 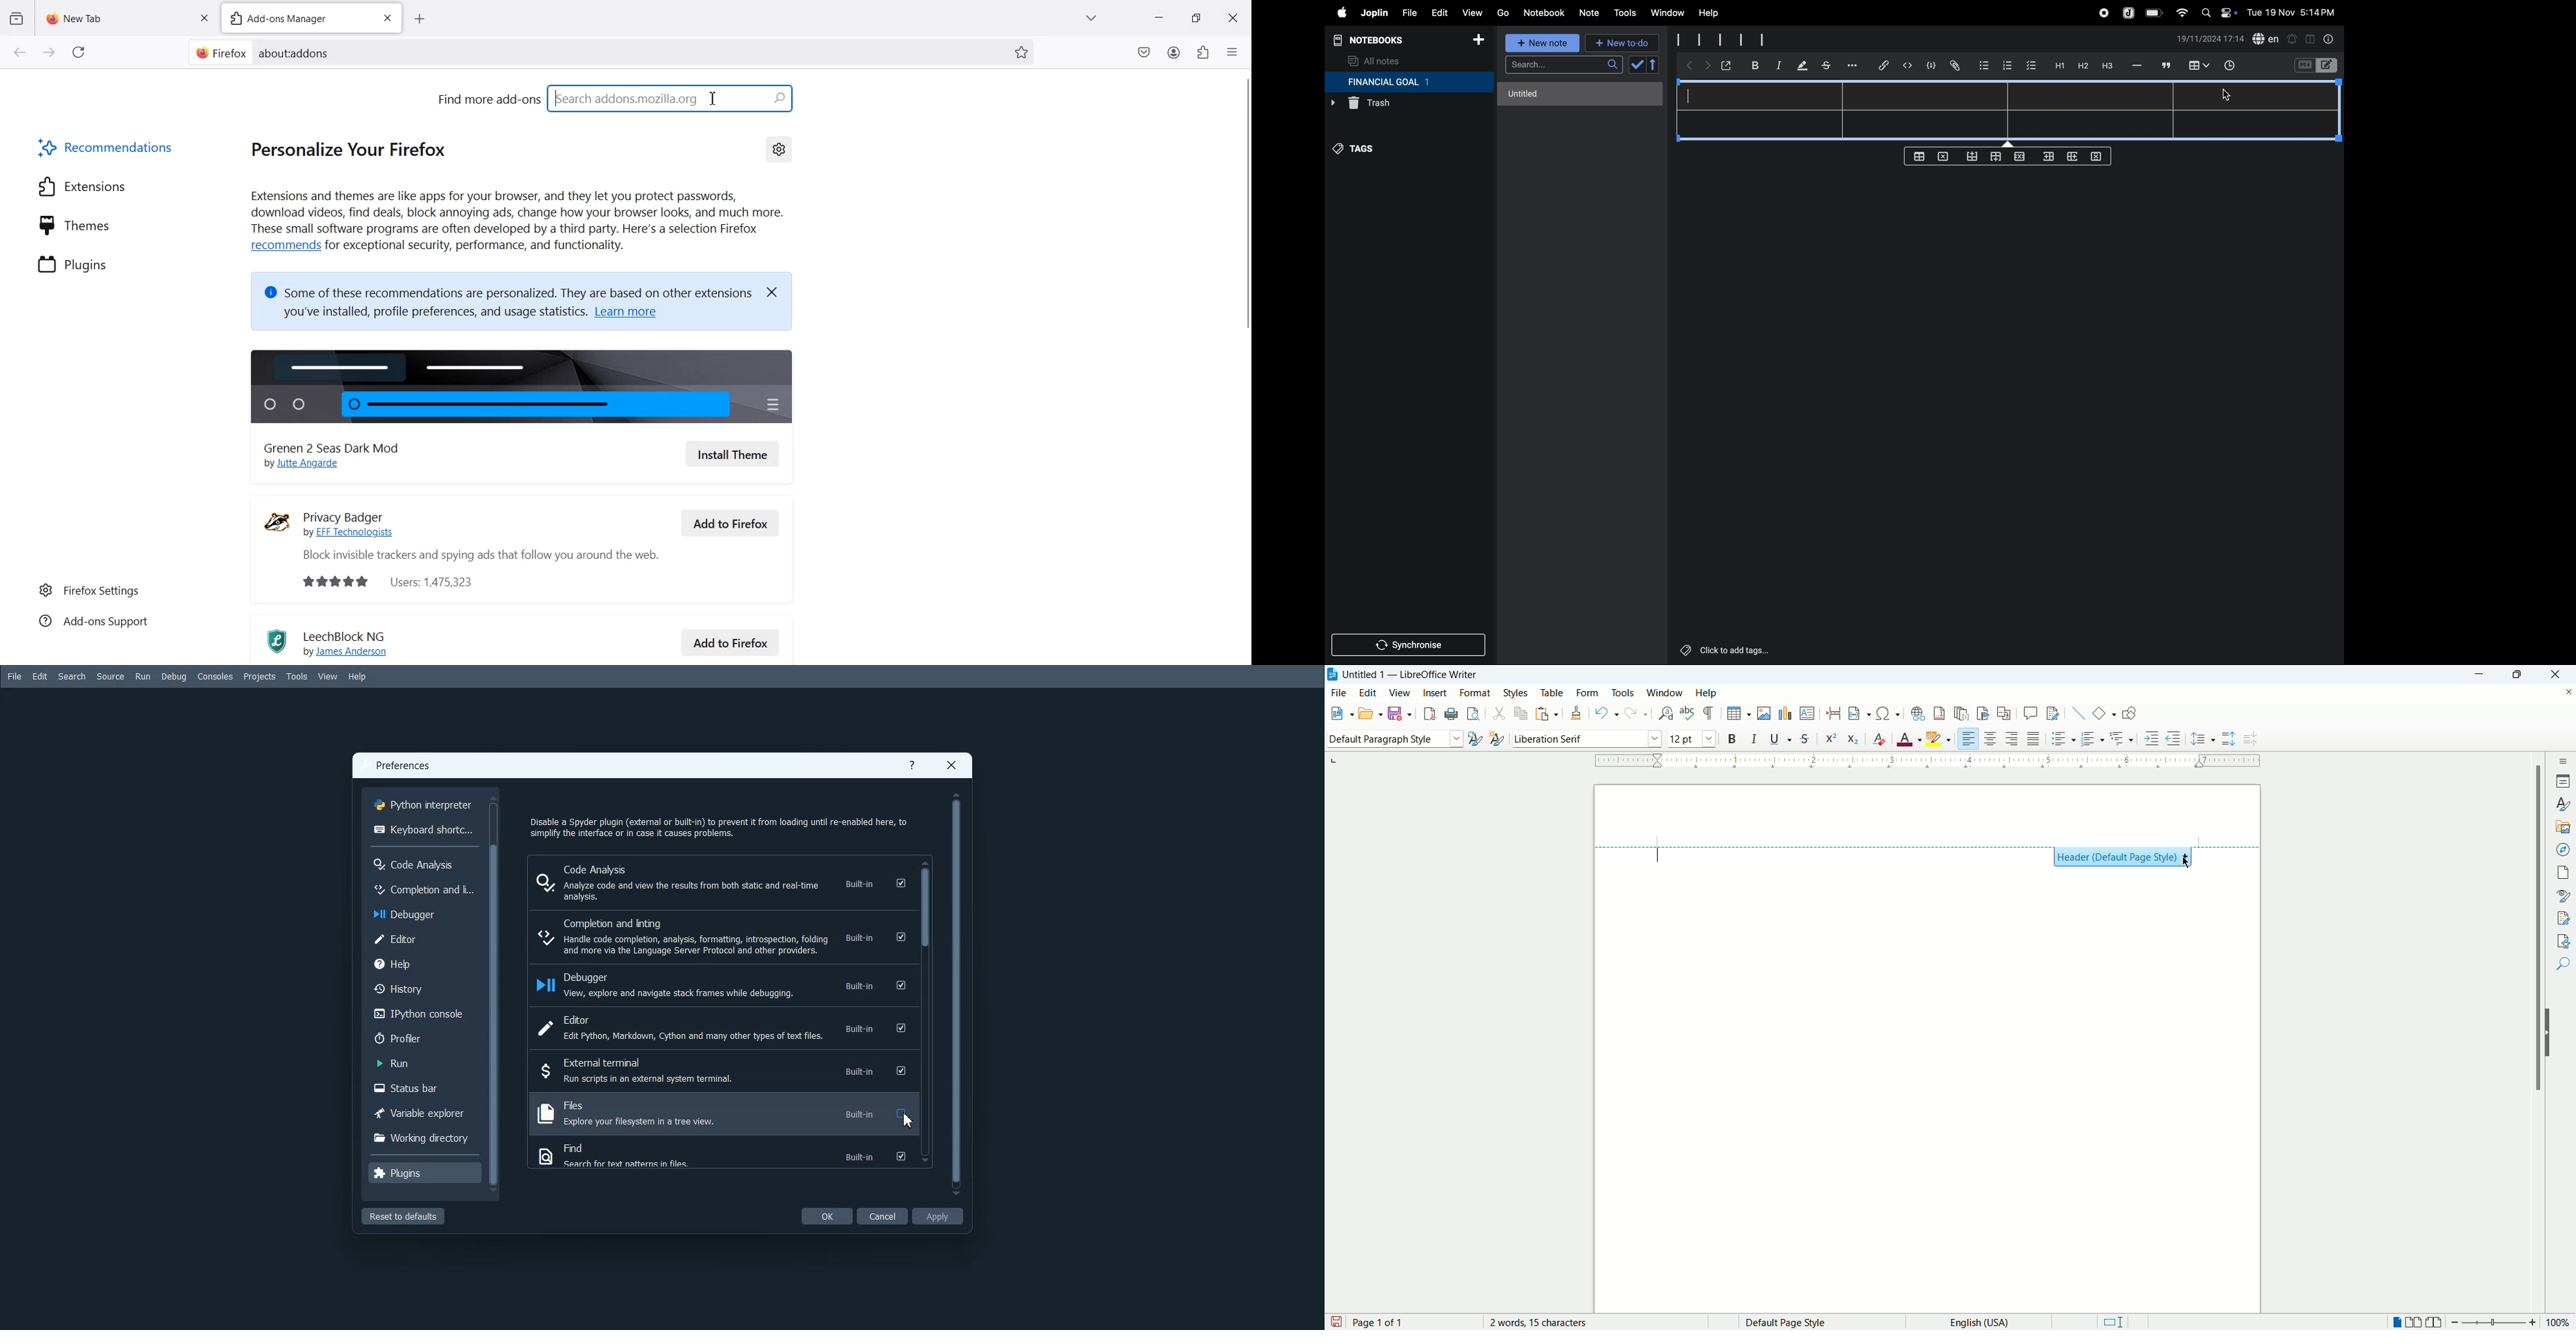 I want to click on attach file, so click(x=1954, y=66).